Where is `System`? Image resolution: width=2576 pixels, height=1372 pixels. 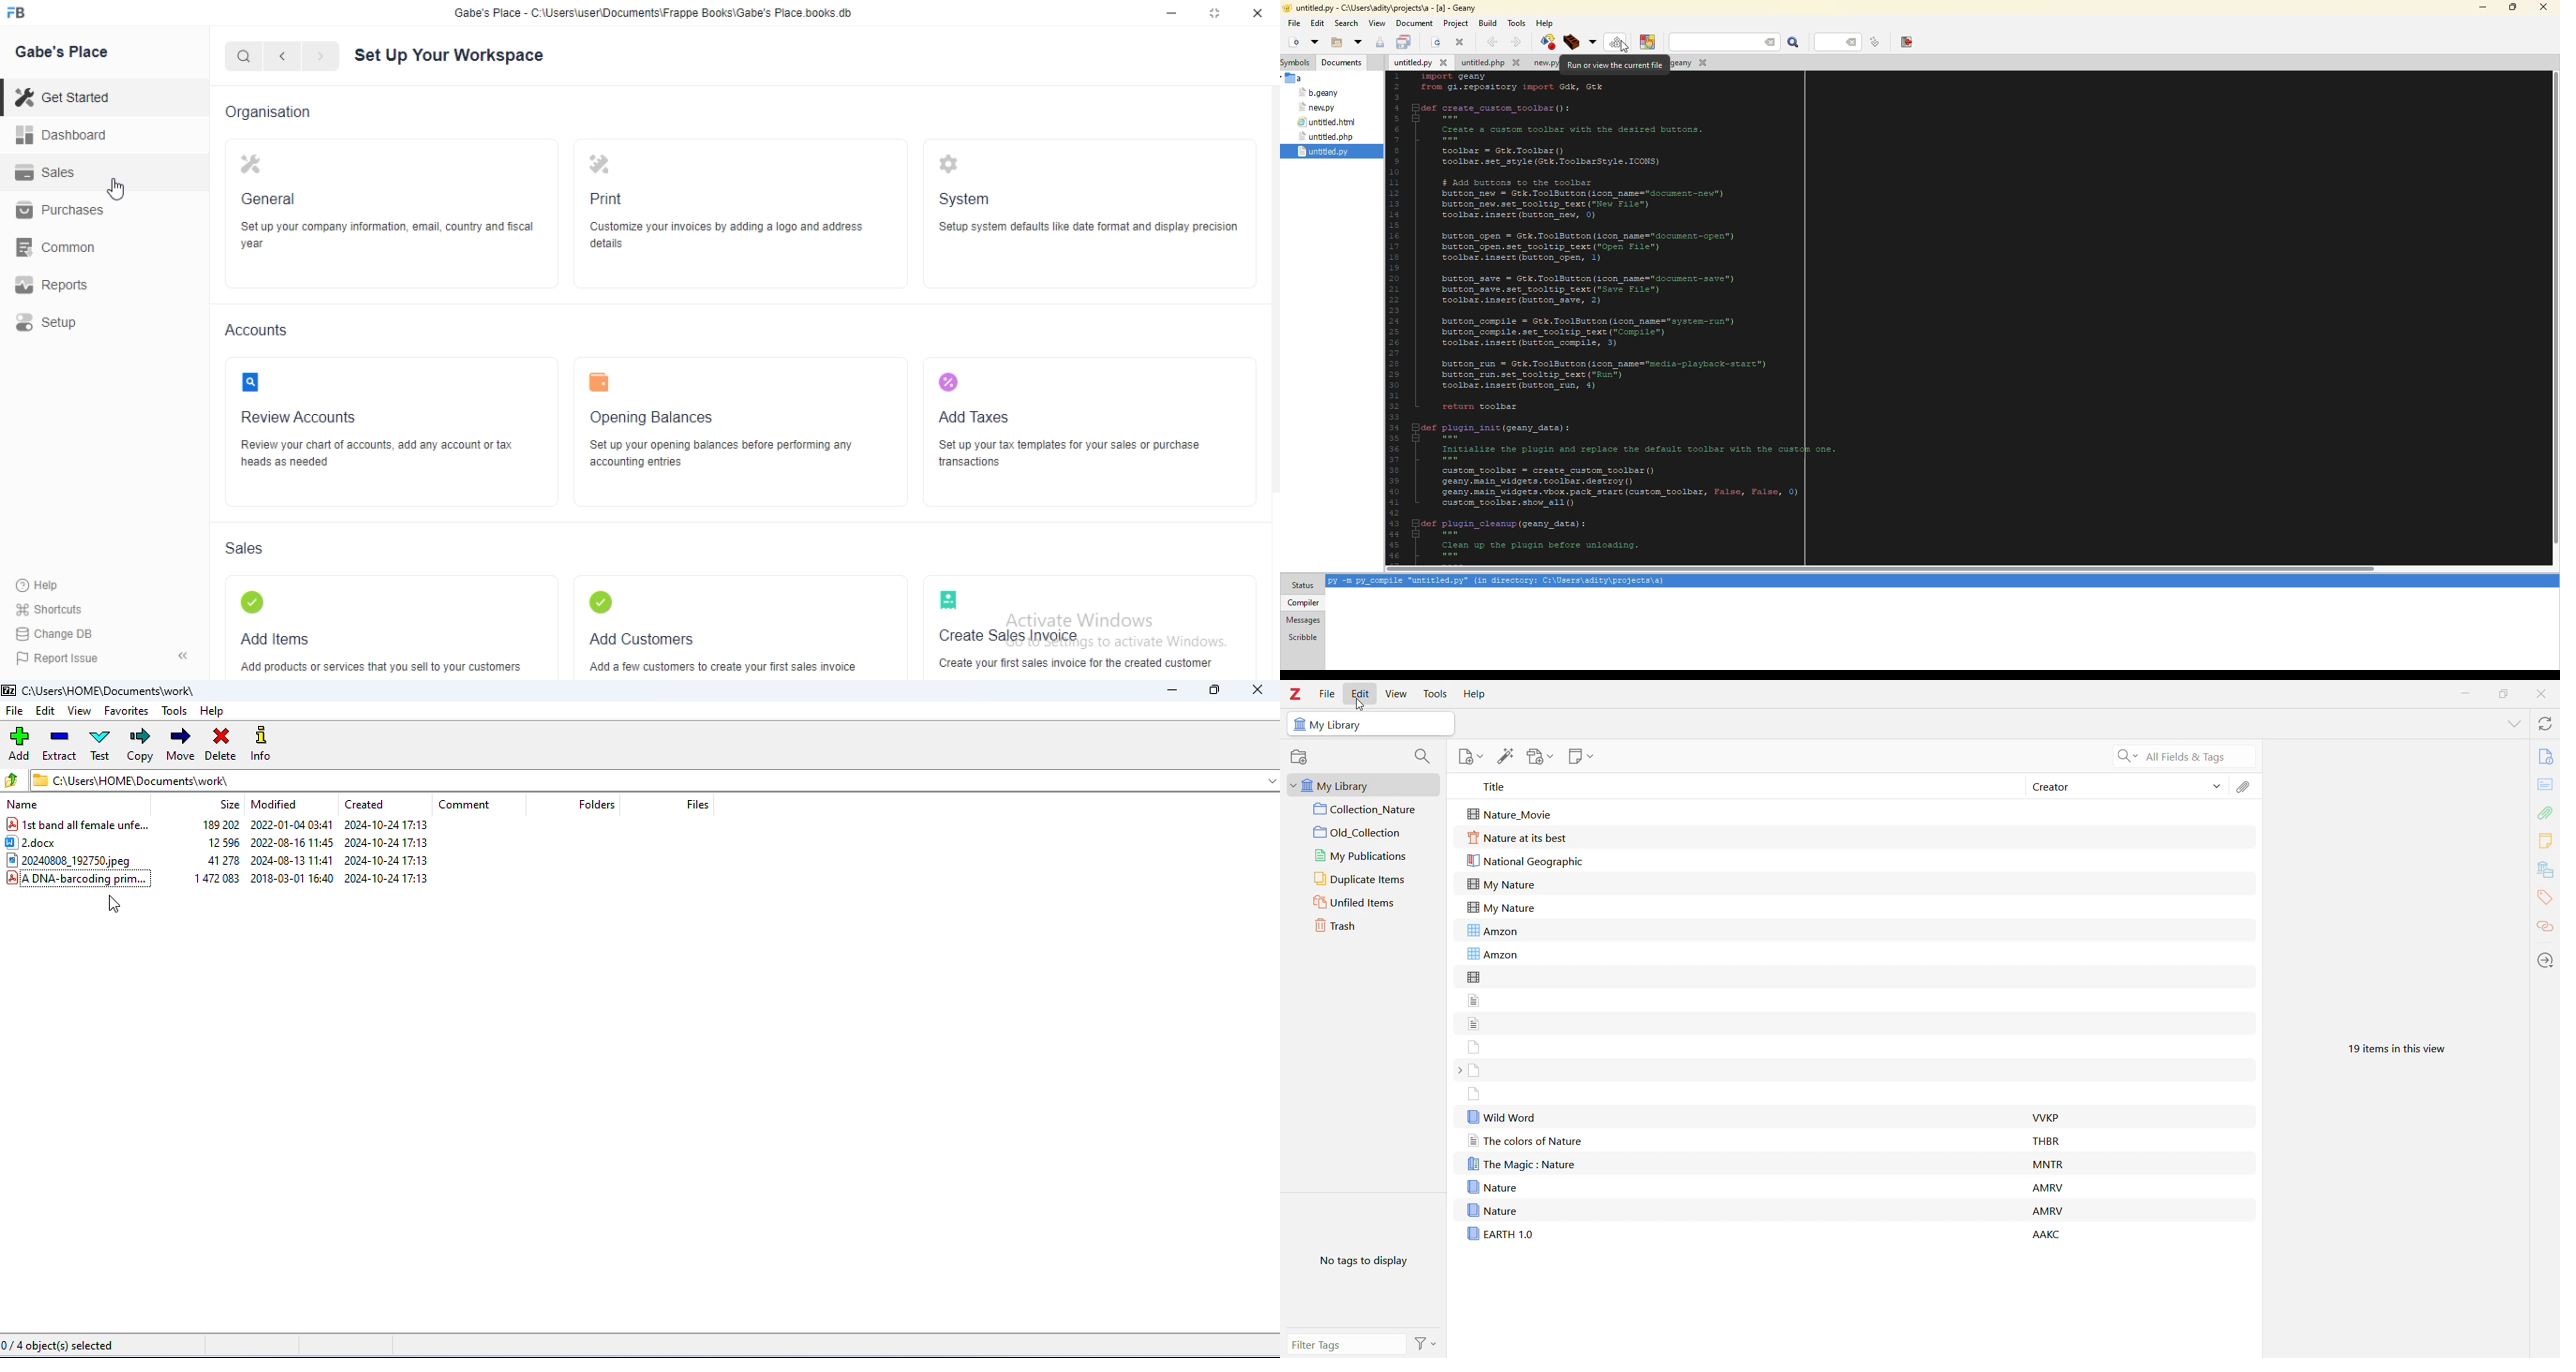
System is located at coordinates (968, 174).